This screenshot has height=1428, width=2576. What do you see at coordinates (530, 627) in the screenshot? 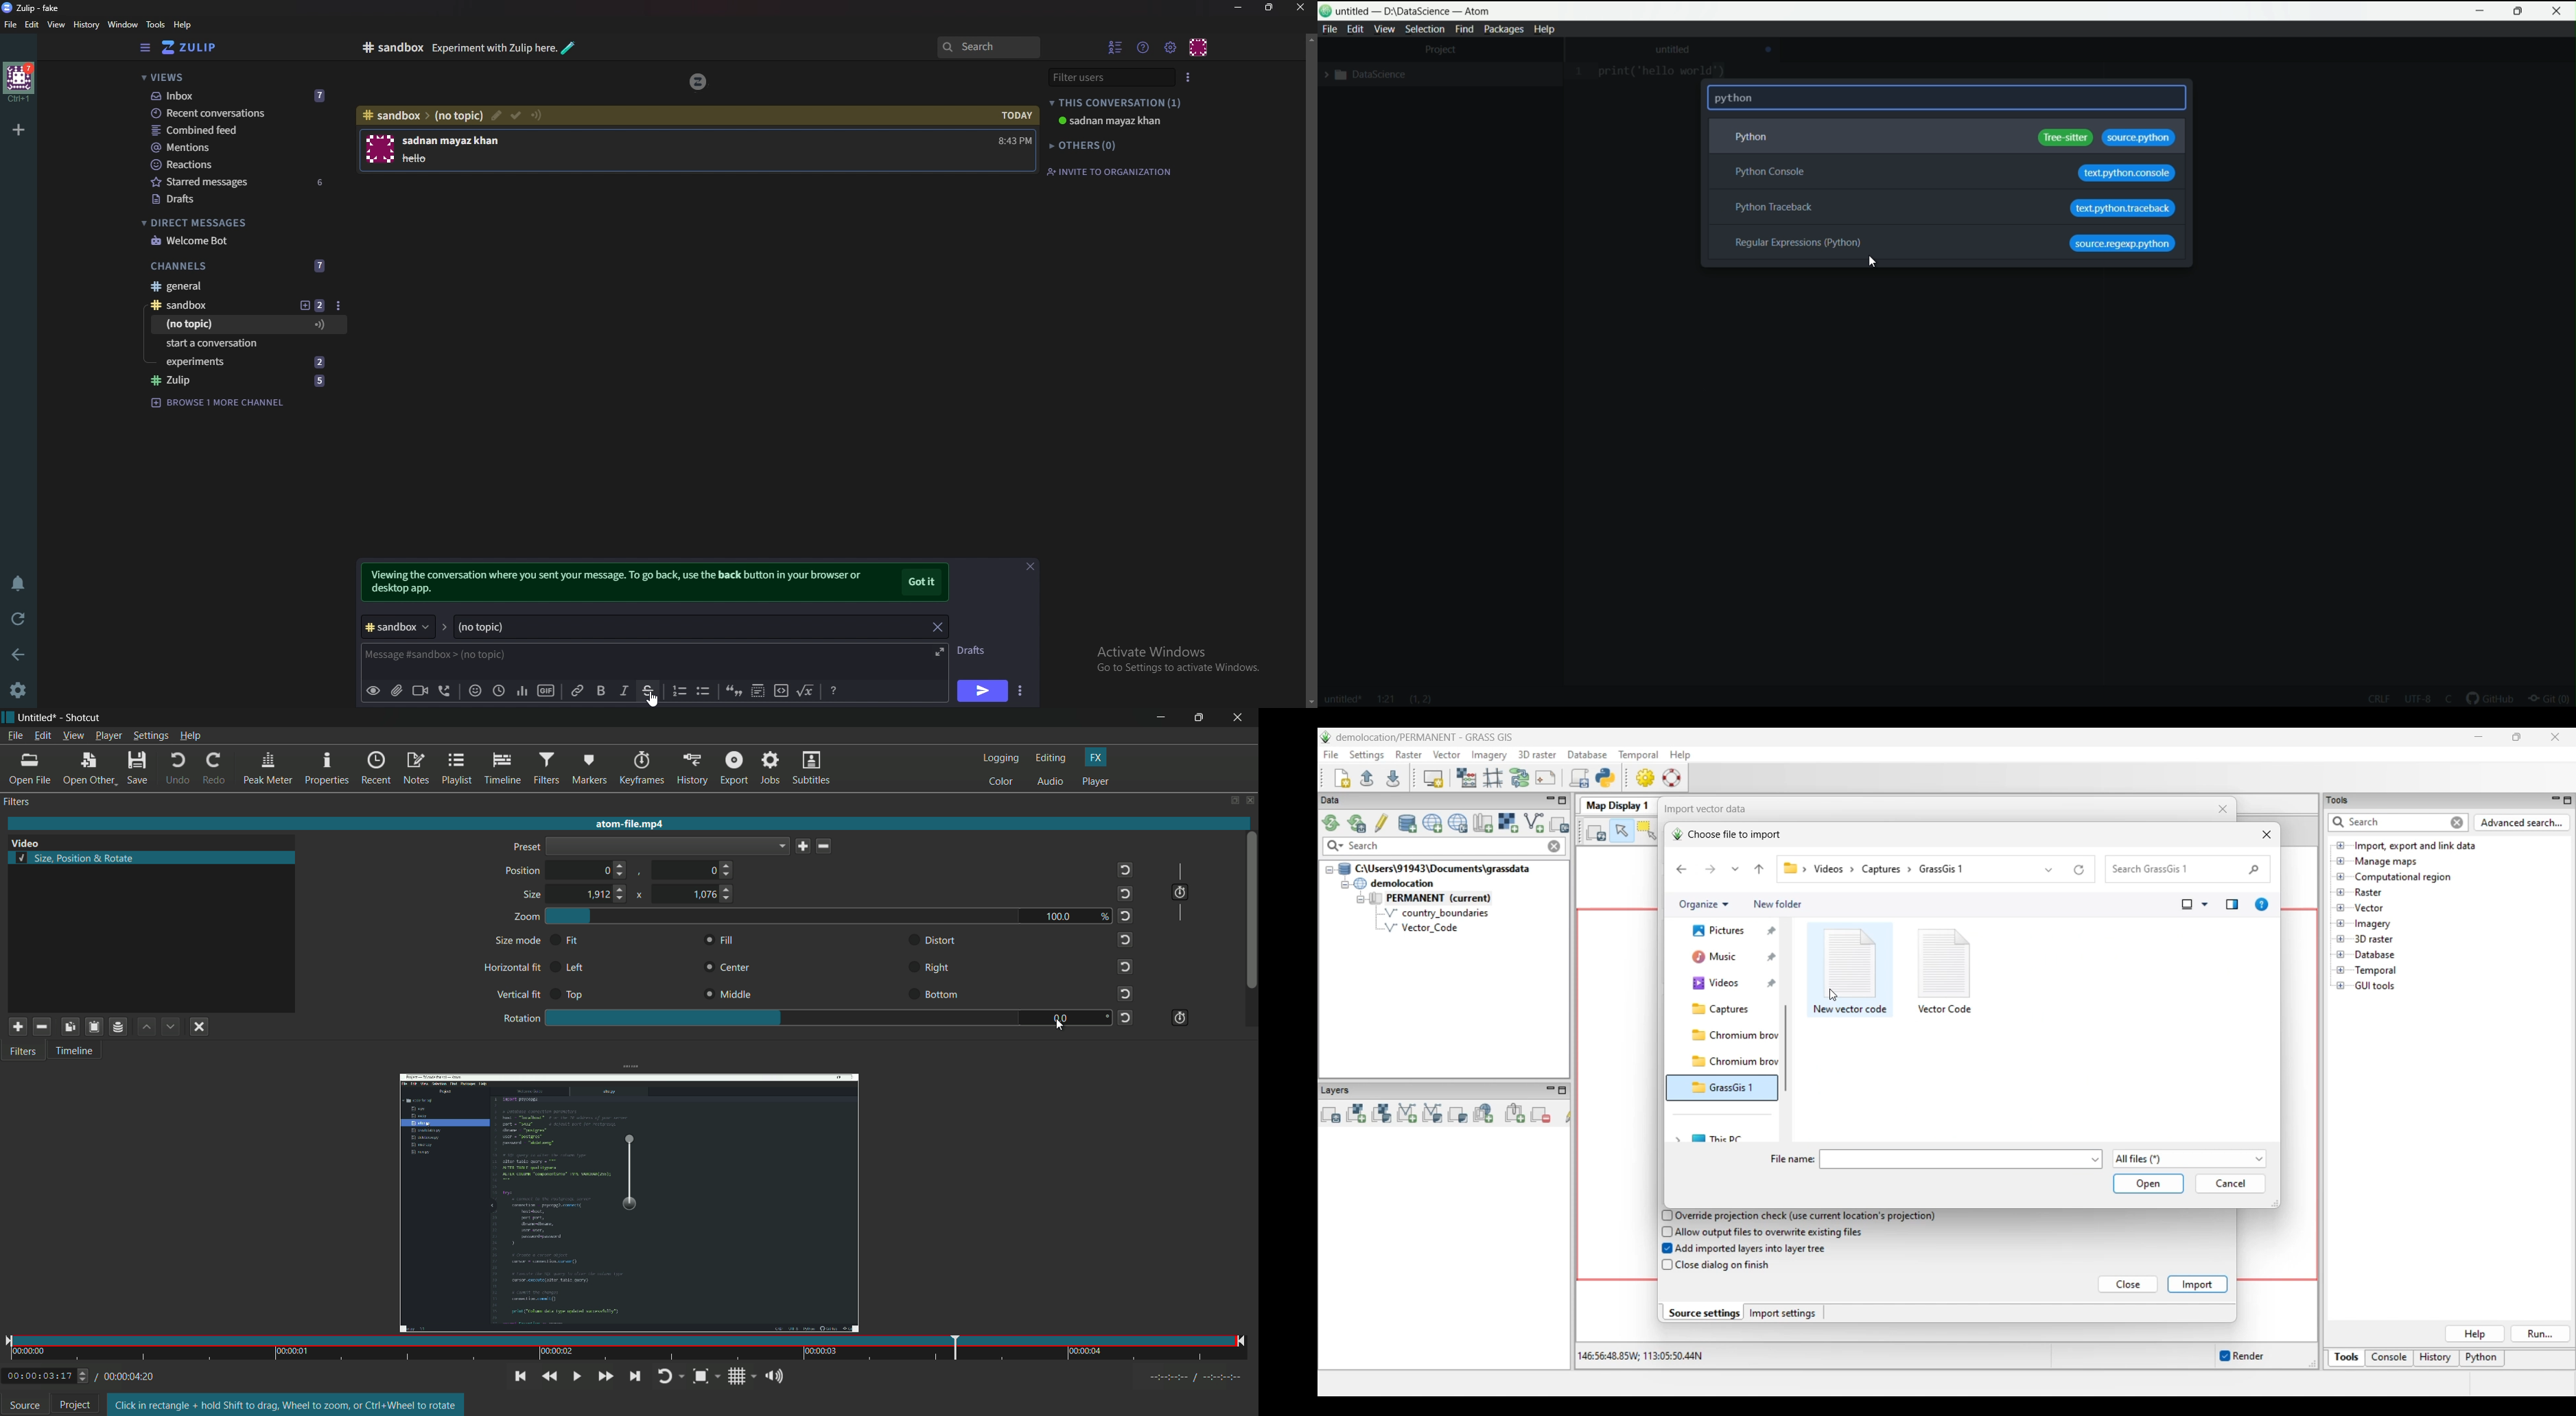
I see `Topic` at bounding box center [530, 627].